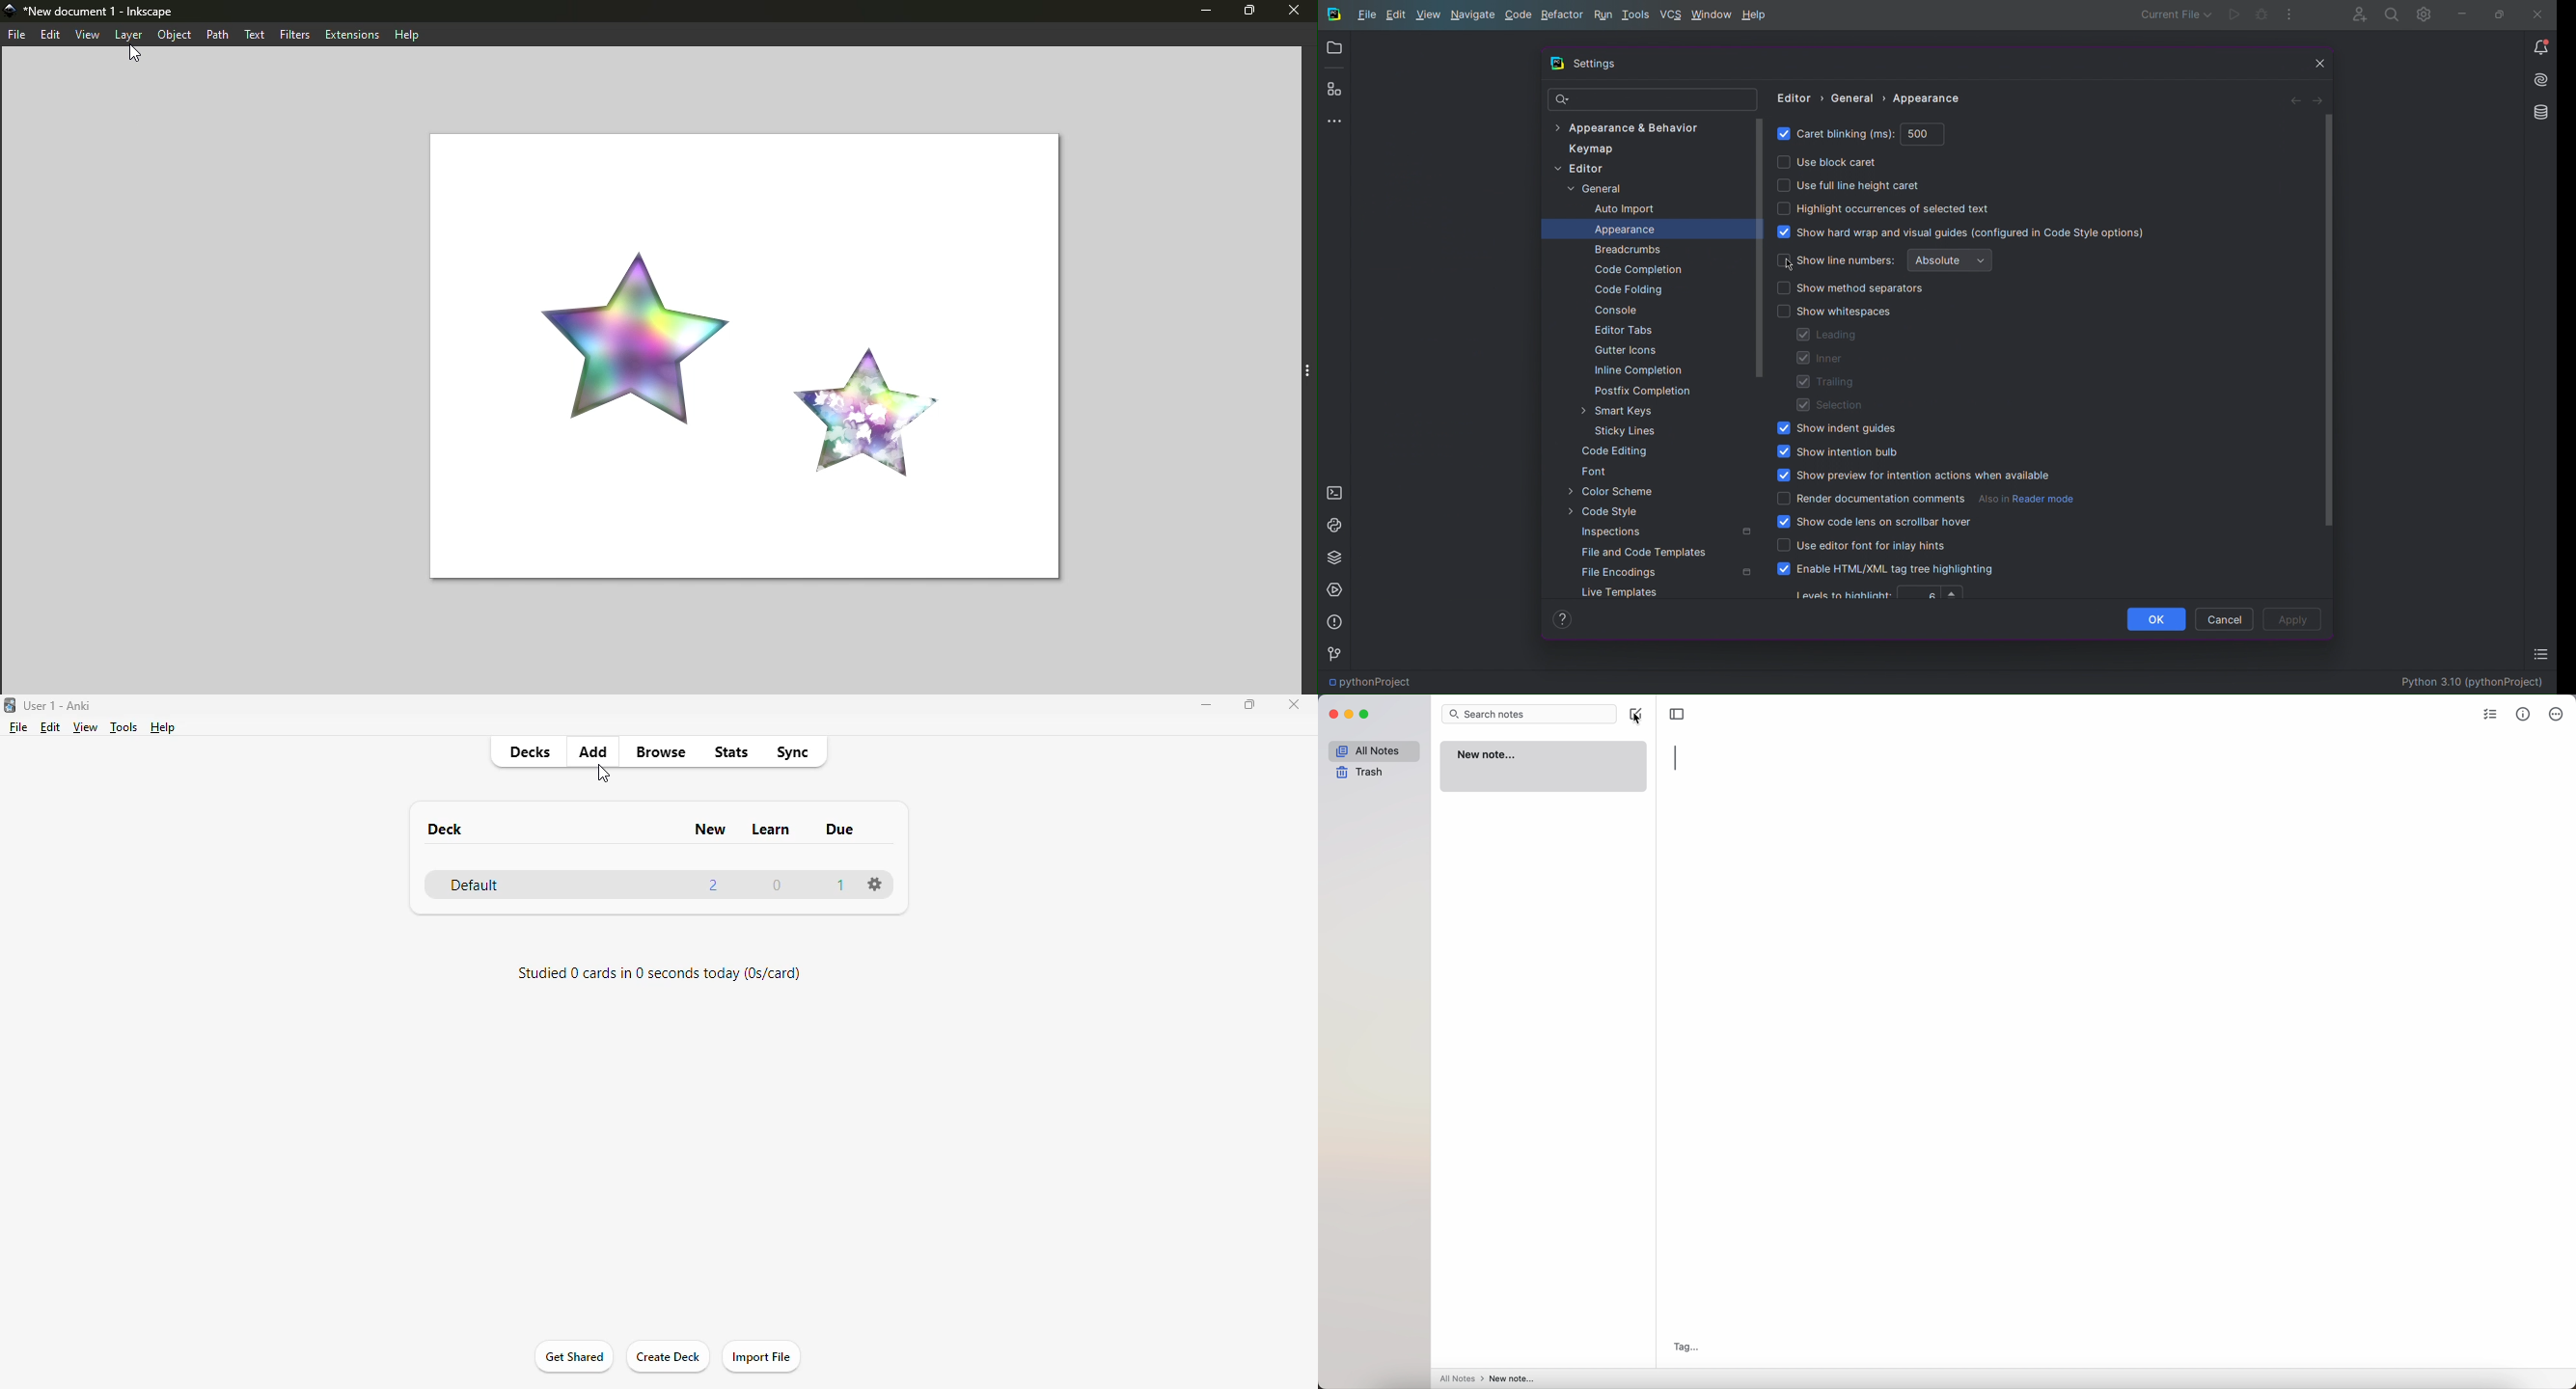 This screenshot has width=2576, height=1400. What do you see at coordinates (1376, 750) in the screenshot?
I see `all notes` at bounding box center [1376, 750].